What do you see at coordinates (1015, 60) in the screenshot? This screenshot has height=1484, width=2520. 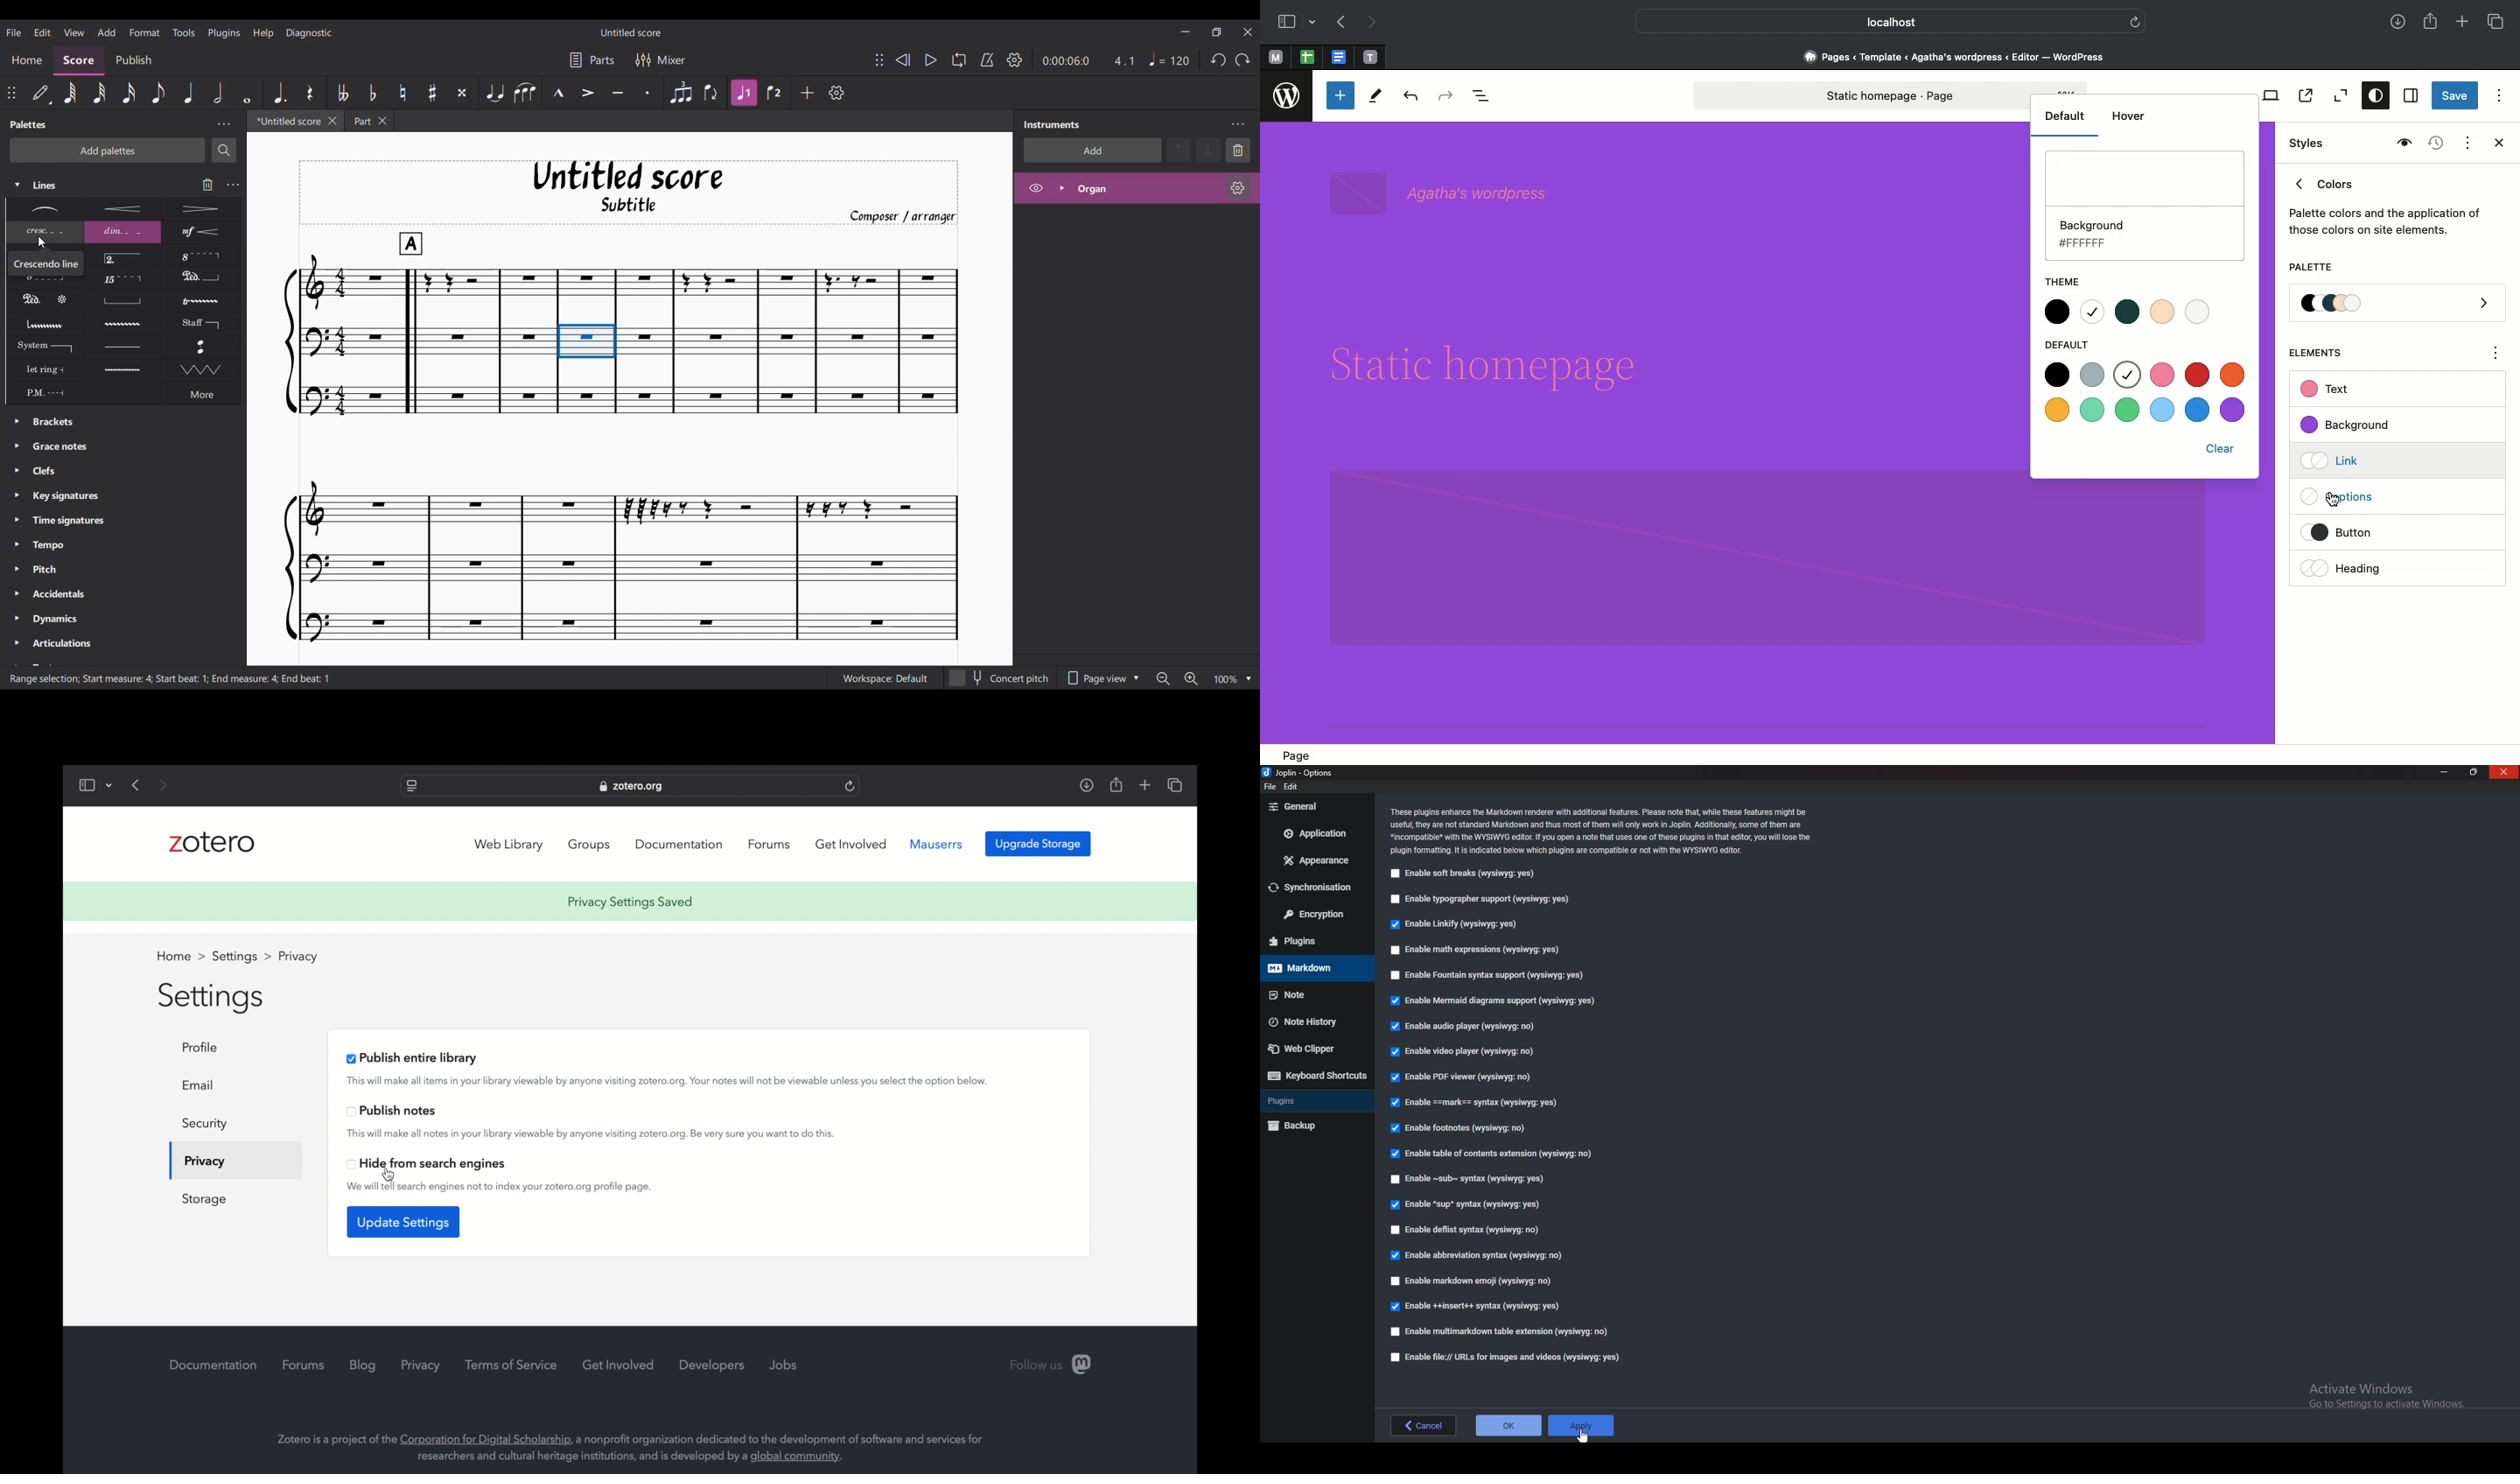 I see `Playback settings` at bounding box center [1015, 60].